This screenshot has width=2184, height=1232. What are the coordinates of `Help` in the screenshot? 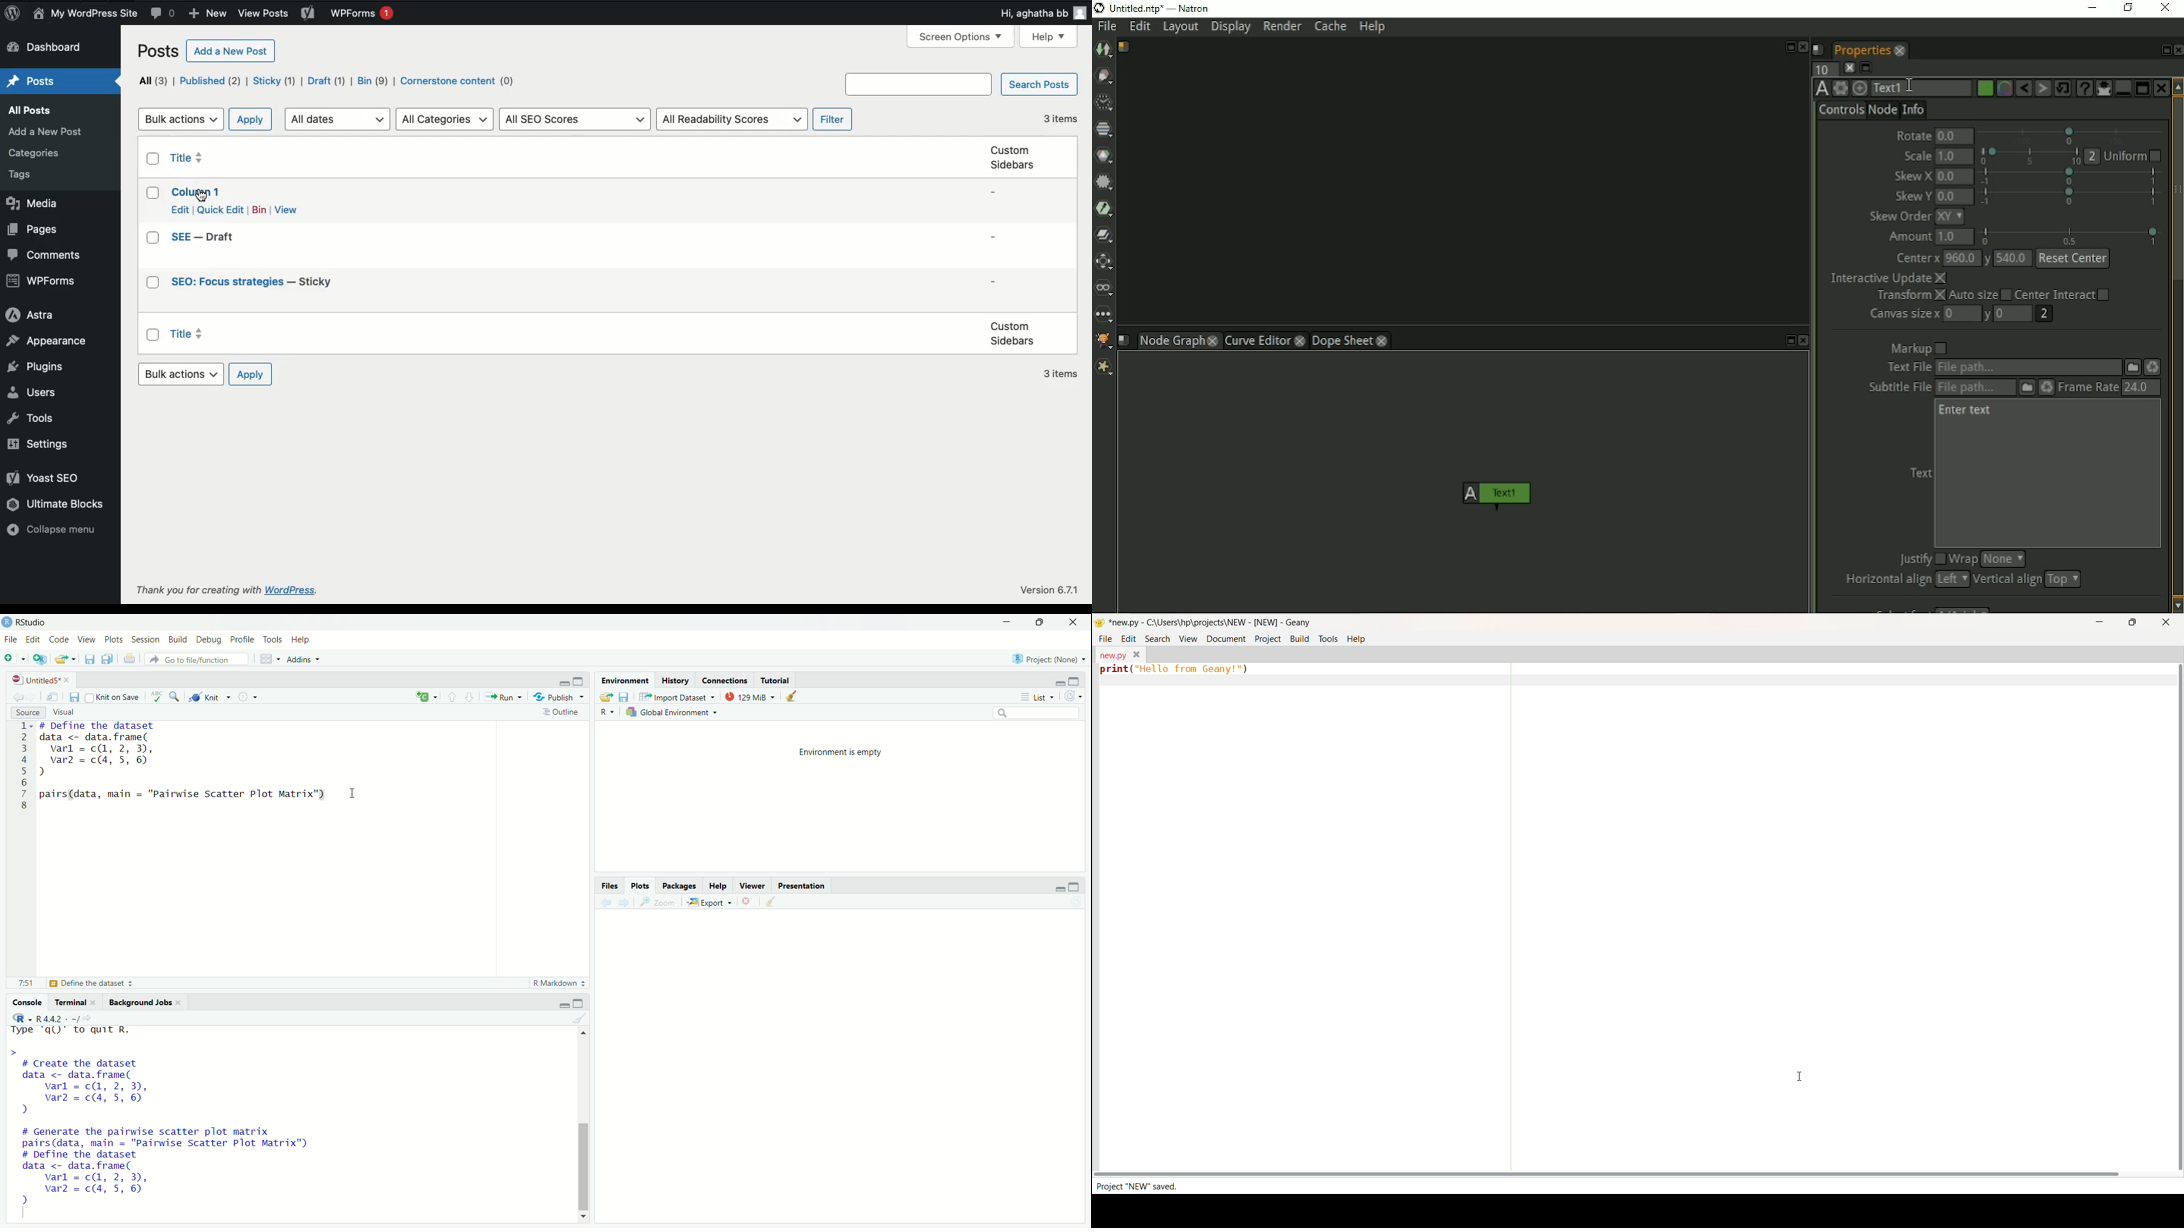 It's located at (719, 885).